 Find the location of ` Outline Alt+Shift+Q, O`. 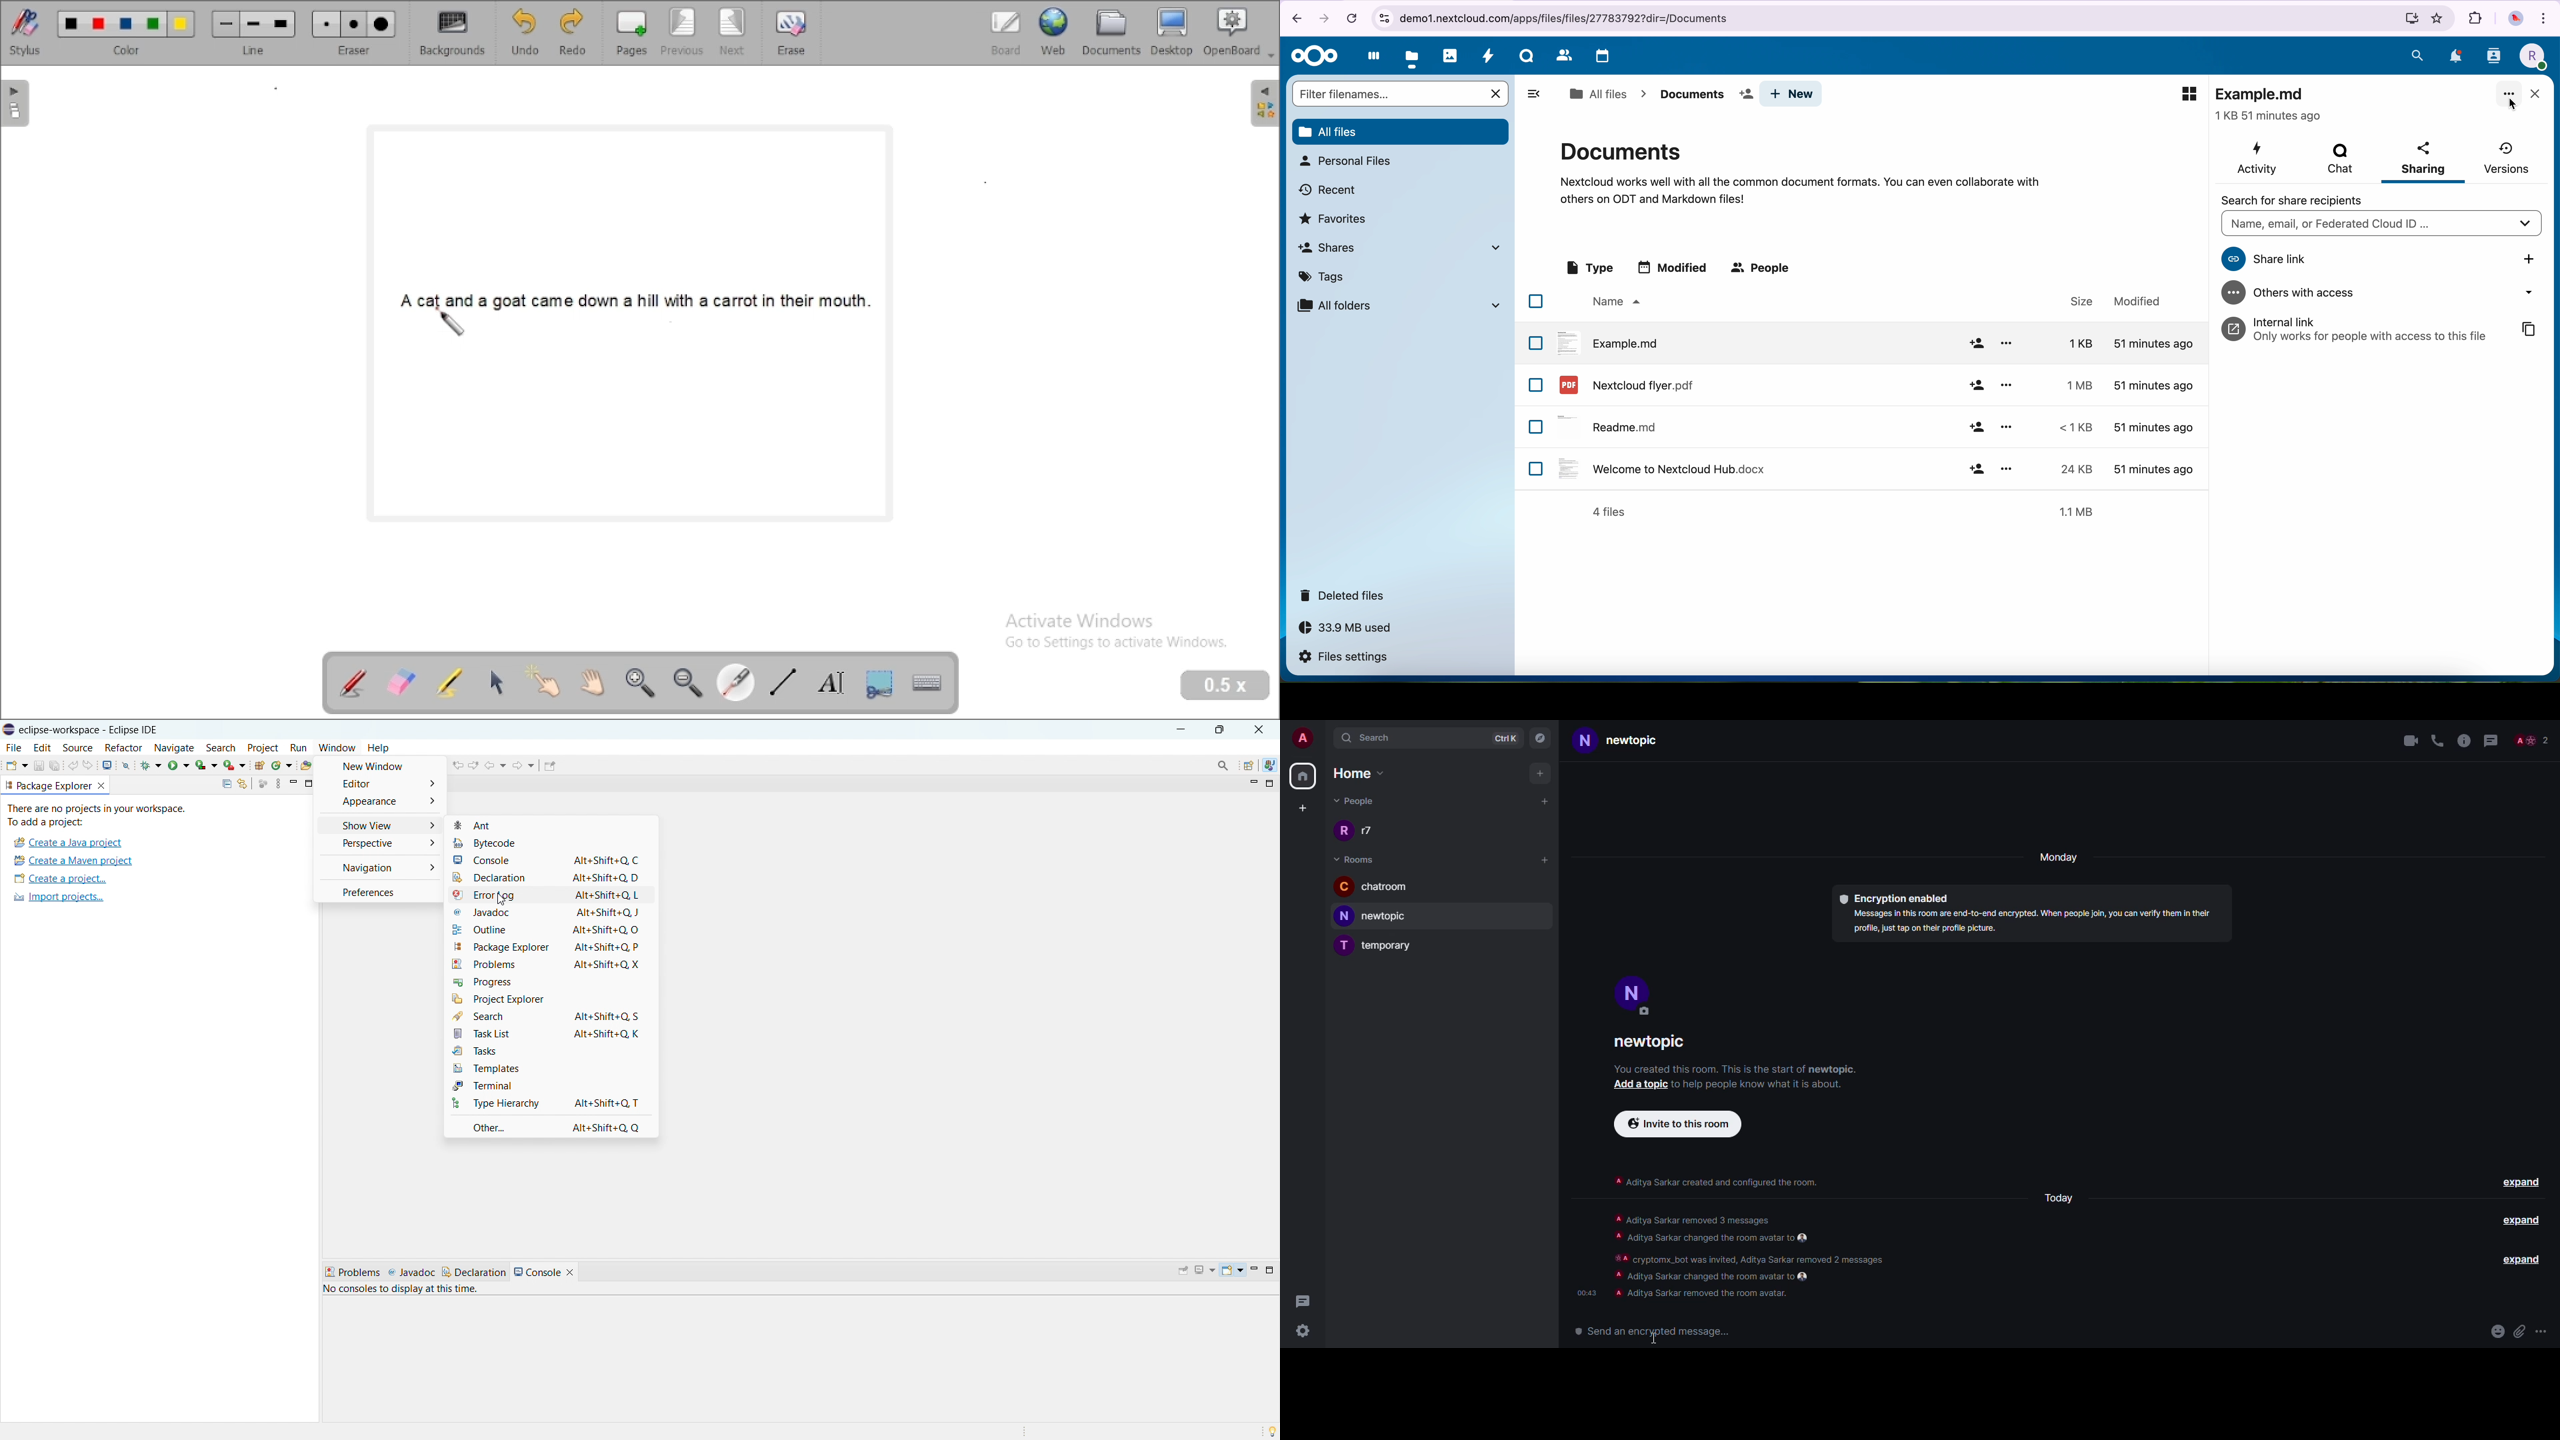

 Outline Alt+Shift+Q, O is located at coordinates (546, 928).